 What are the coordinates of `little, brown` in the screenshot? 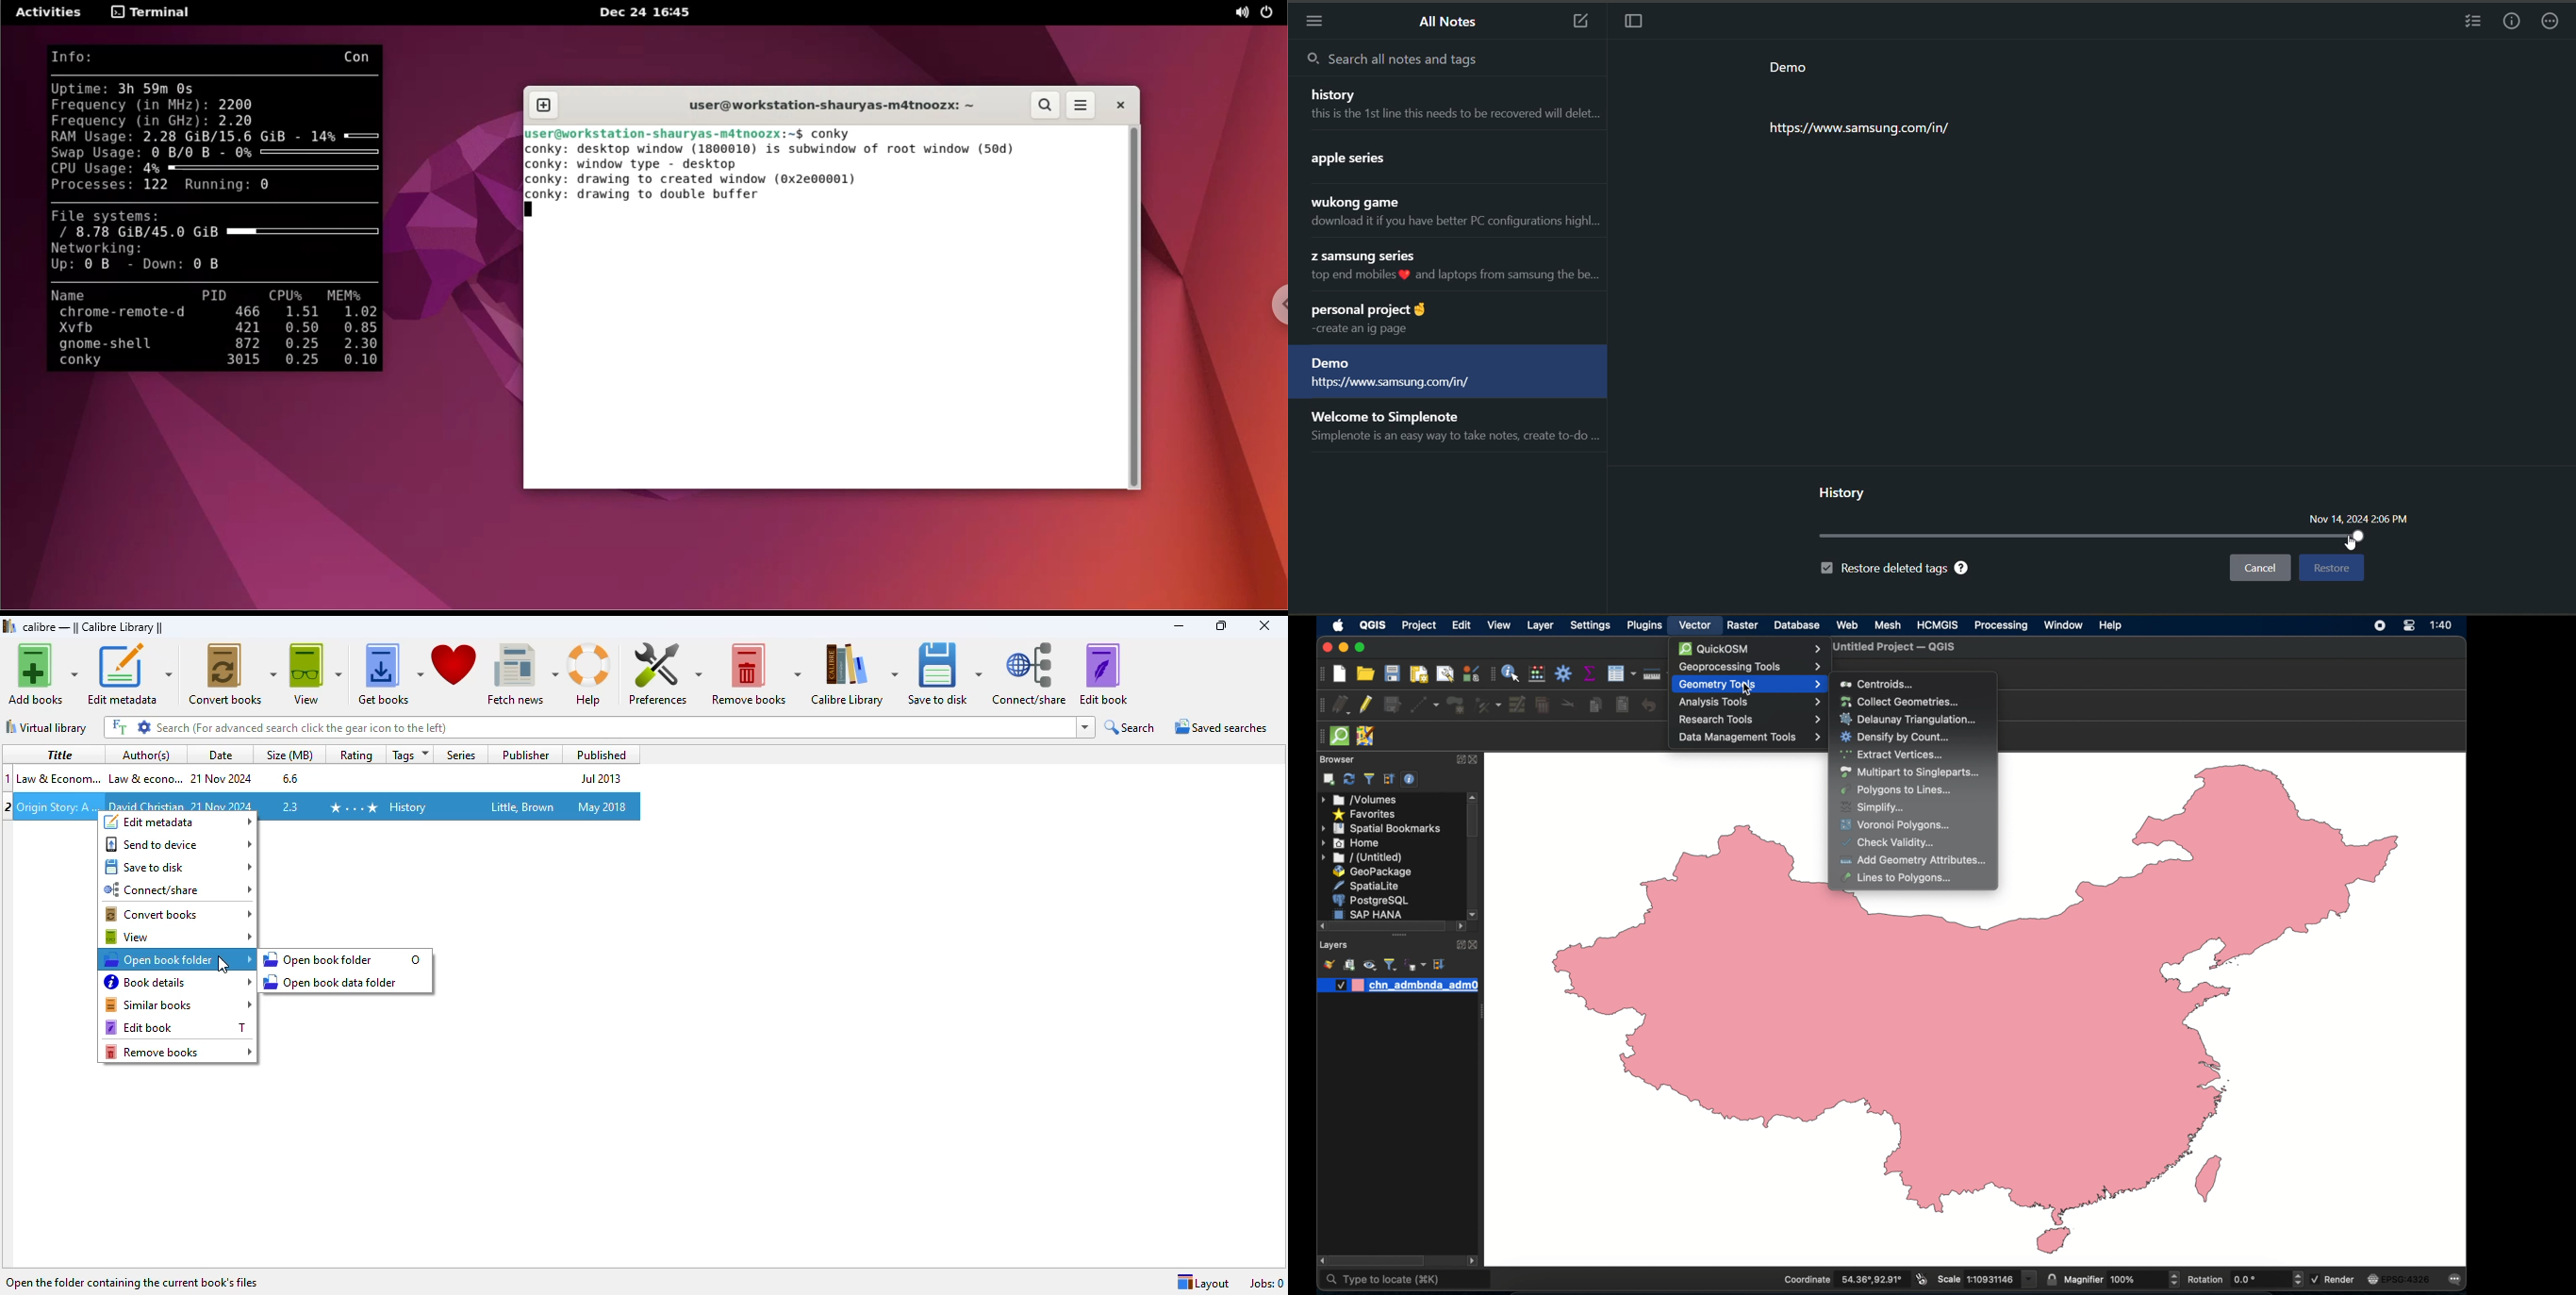 It's located at (523, 806).